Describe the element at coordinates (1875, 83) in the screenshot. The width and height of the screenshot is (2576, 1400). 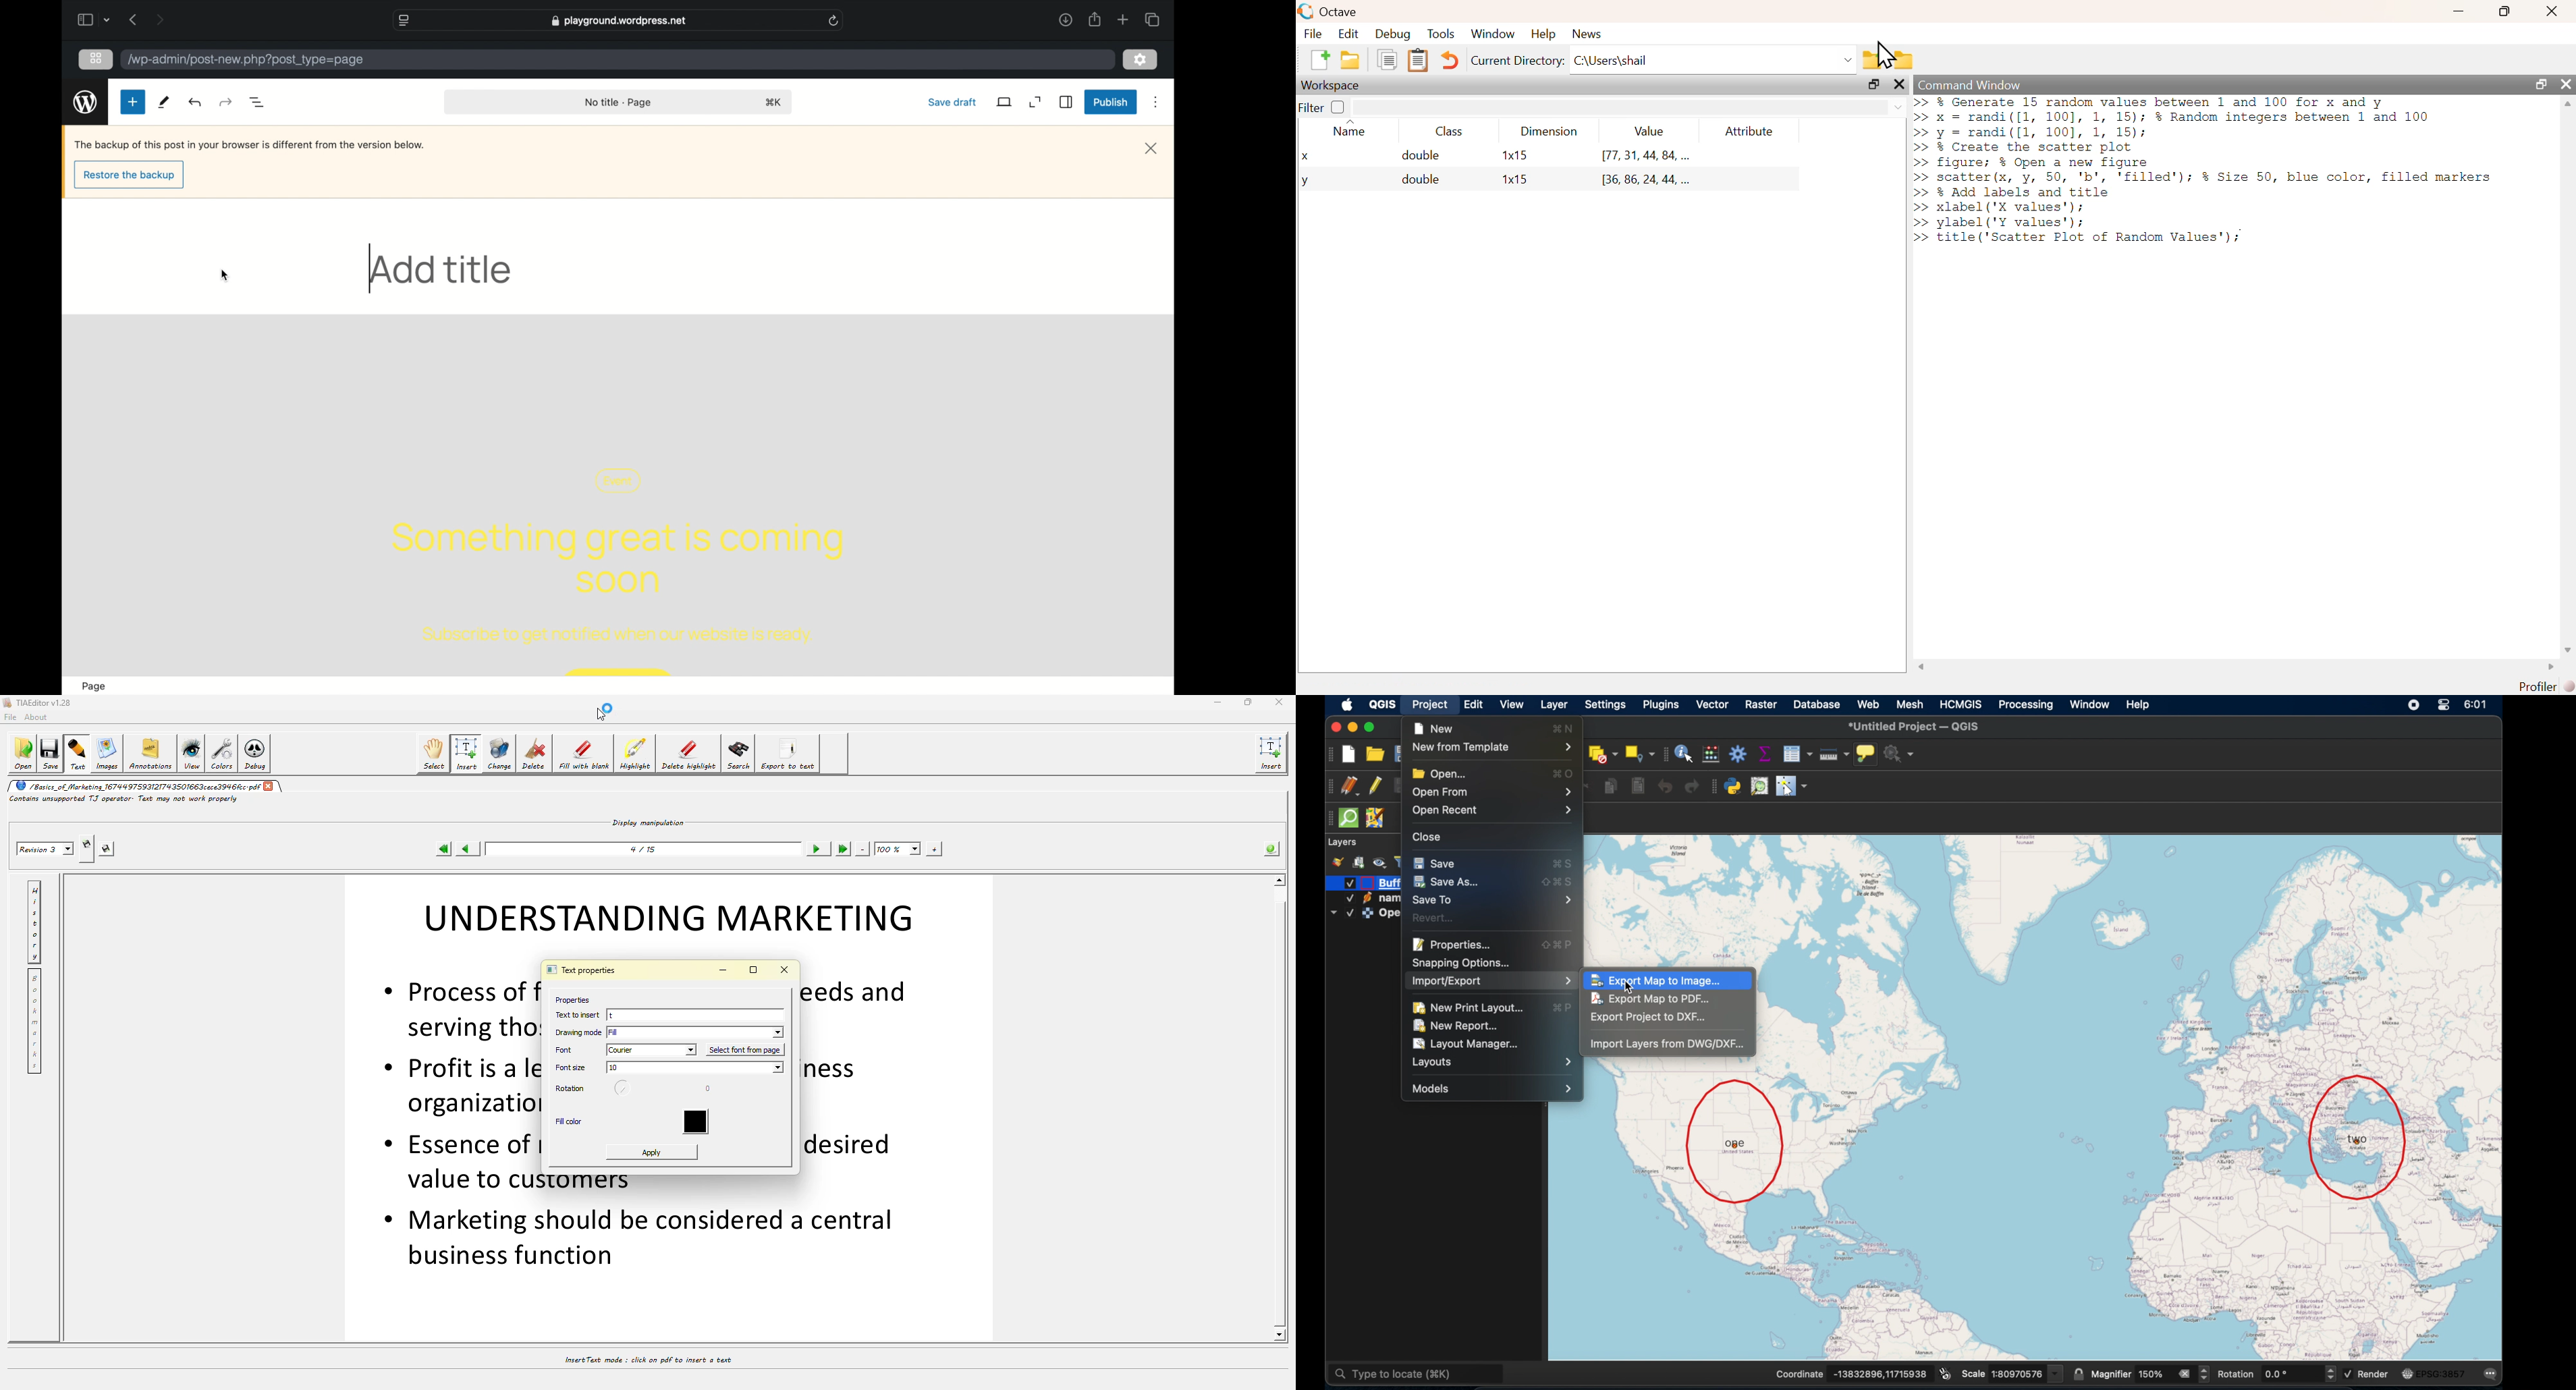
I see `maximize` at that location.